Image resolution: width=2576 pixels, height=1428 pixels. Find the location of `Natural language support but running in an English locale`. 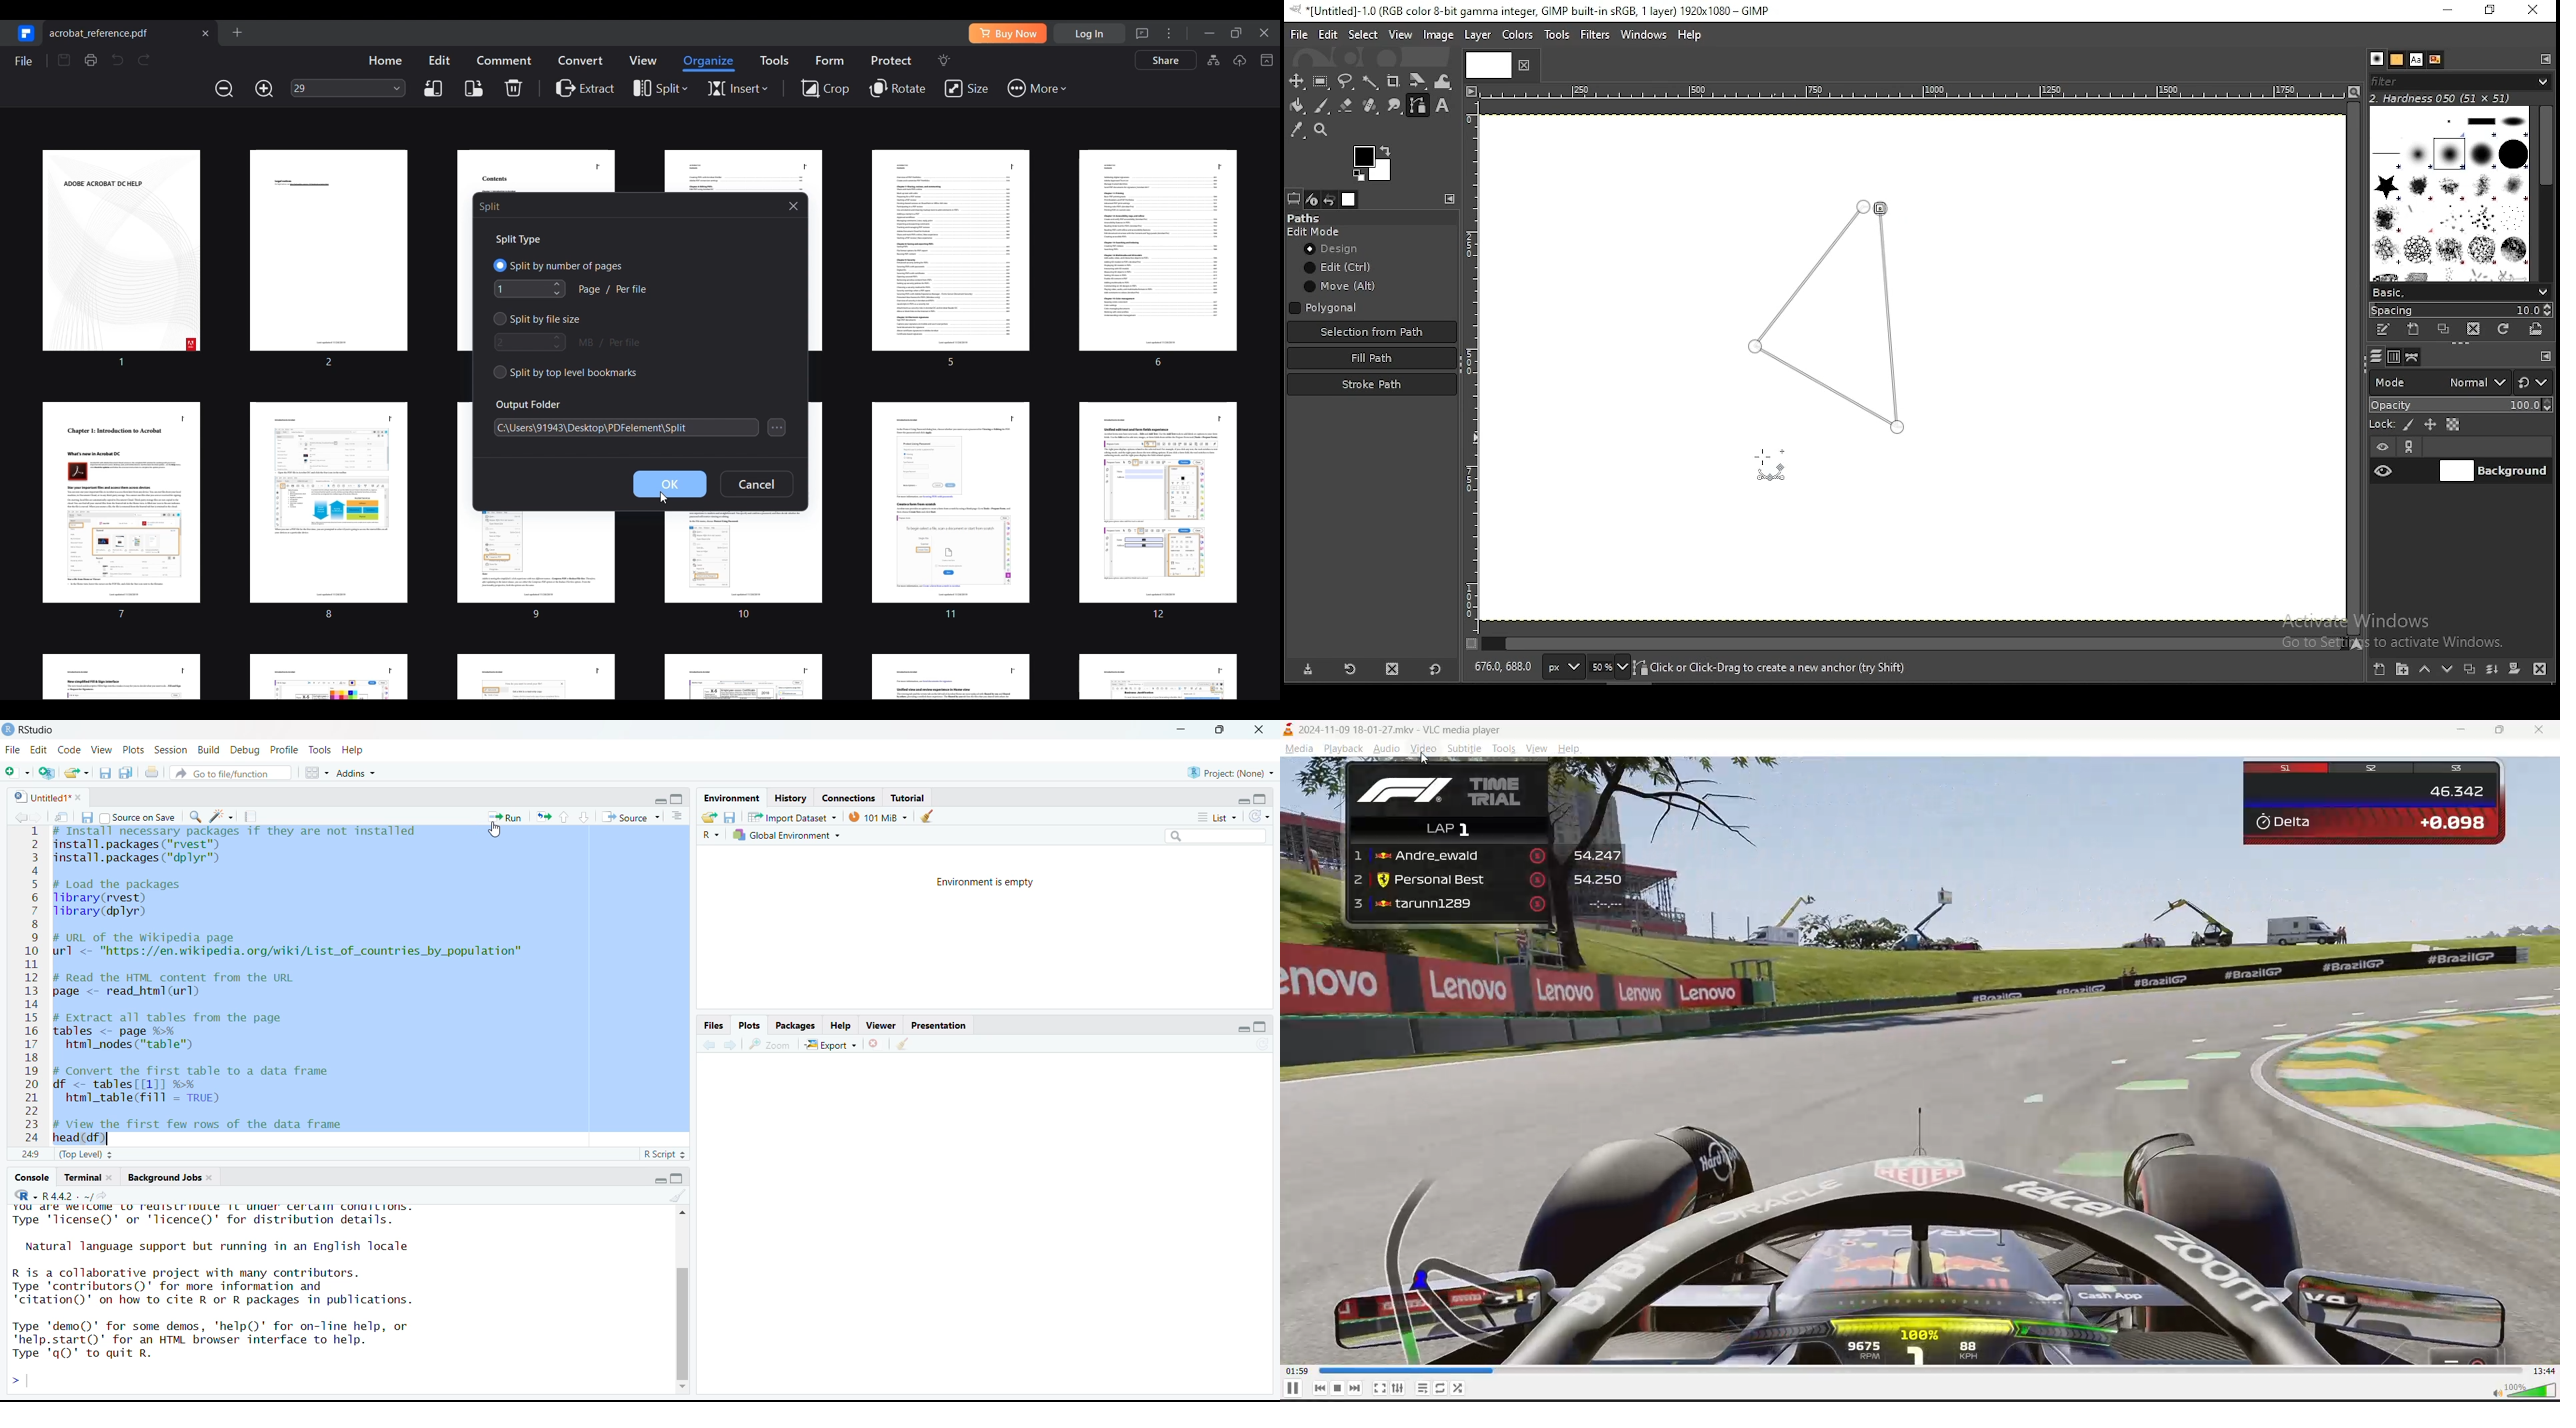

Natural language support but running in an English locale is located at coordinates (218, 1247).